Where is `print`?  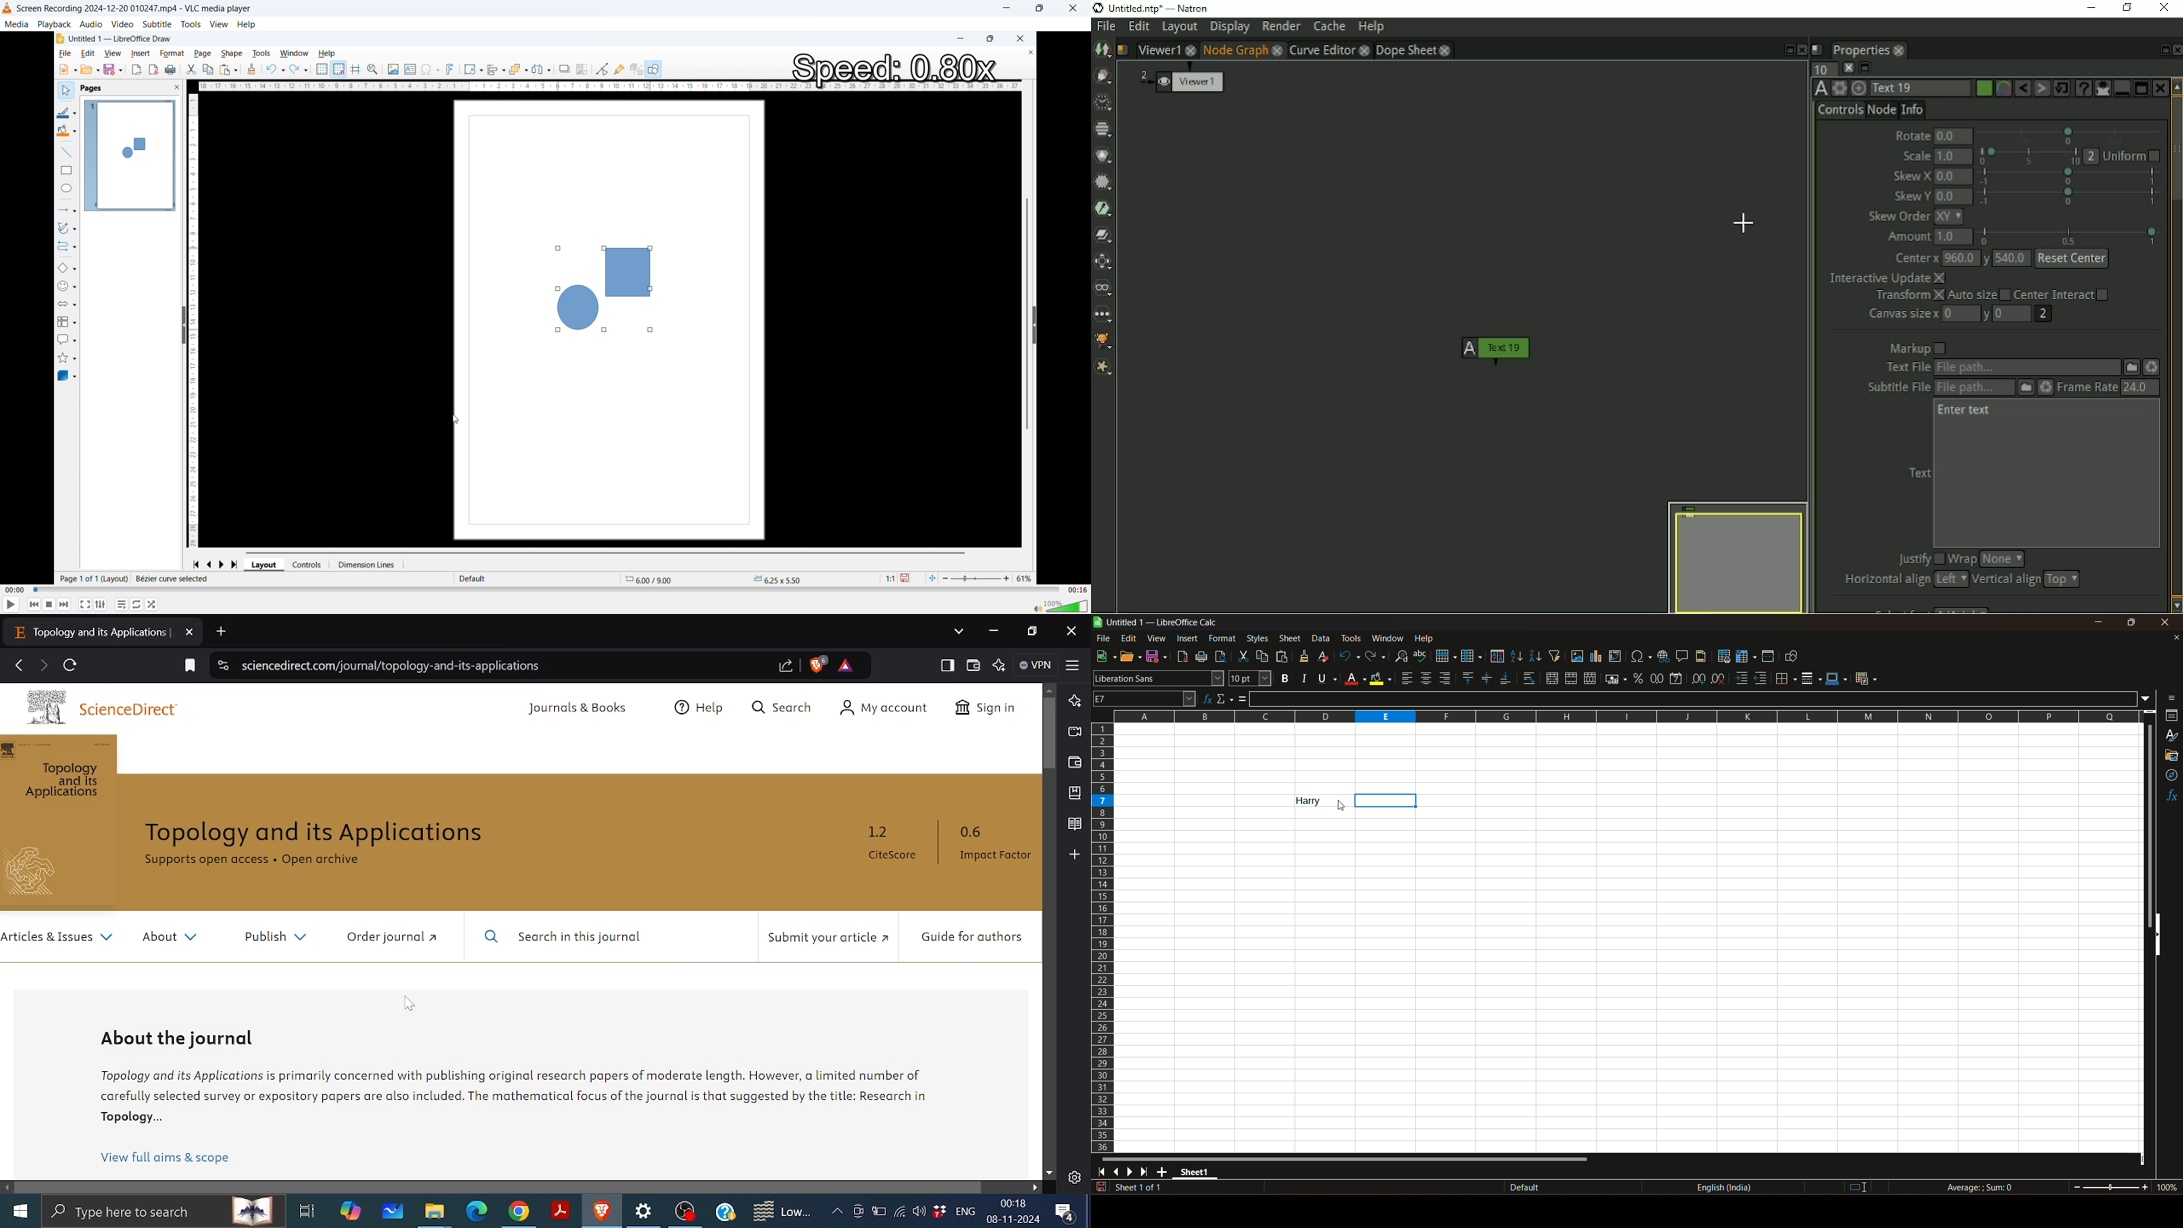
print is located at coordinates (1202, 658).